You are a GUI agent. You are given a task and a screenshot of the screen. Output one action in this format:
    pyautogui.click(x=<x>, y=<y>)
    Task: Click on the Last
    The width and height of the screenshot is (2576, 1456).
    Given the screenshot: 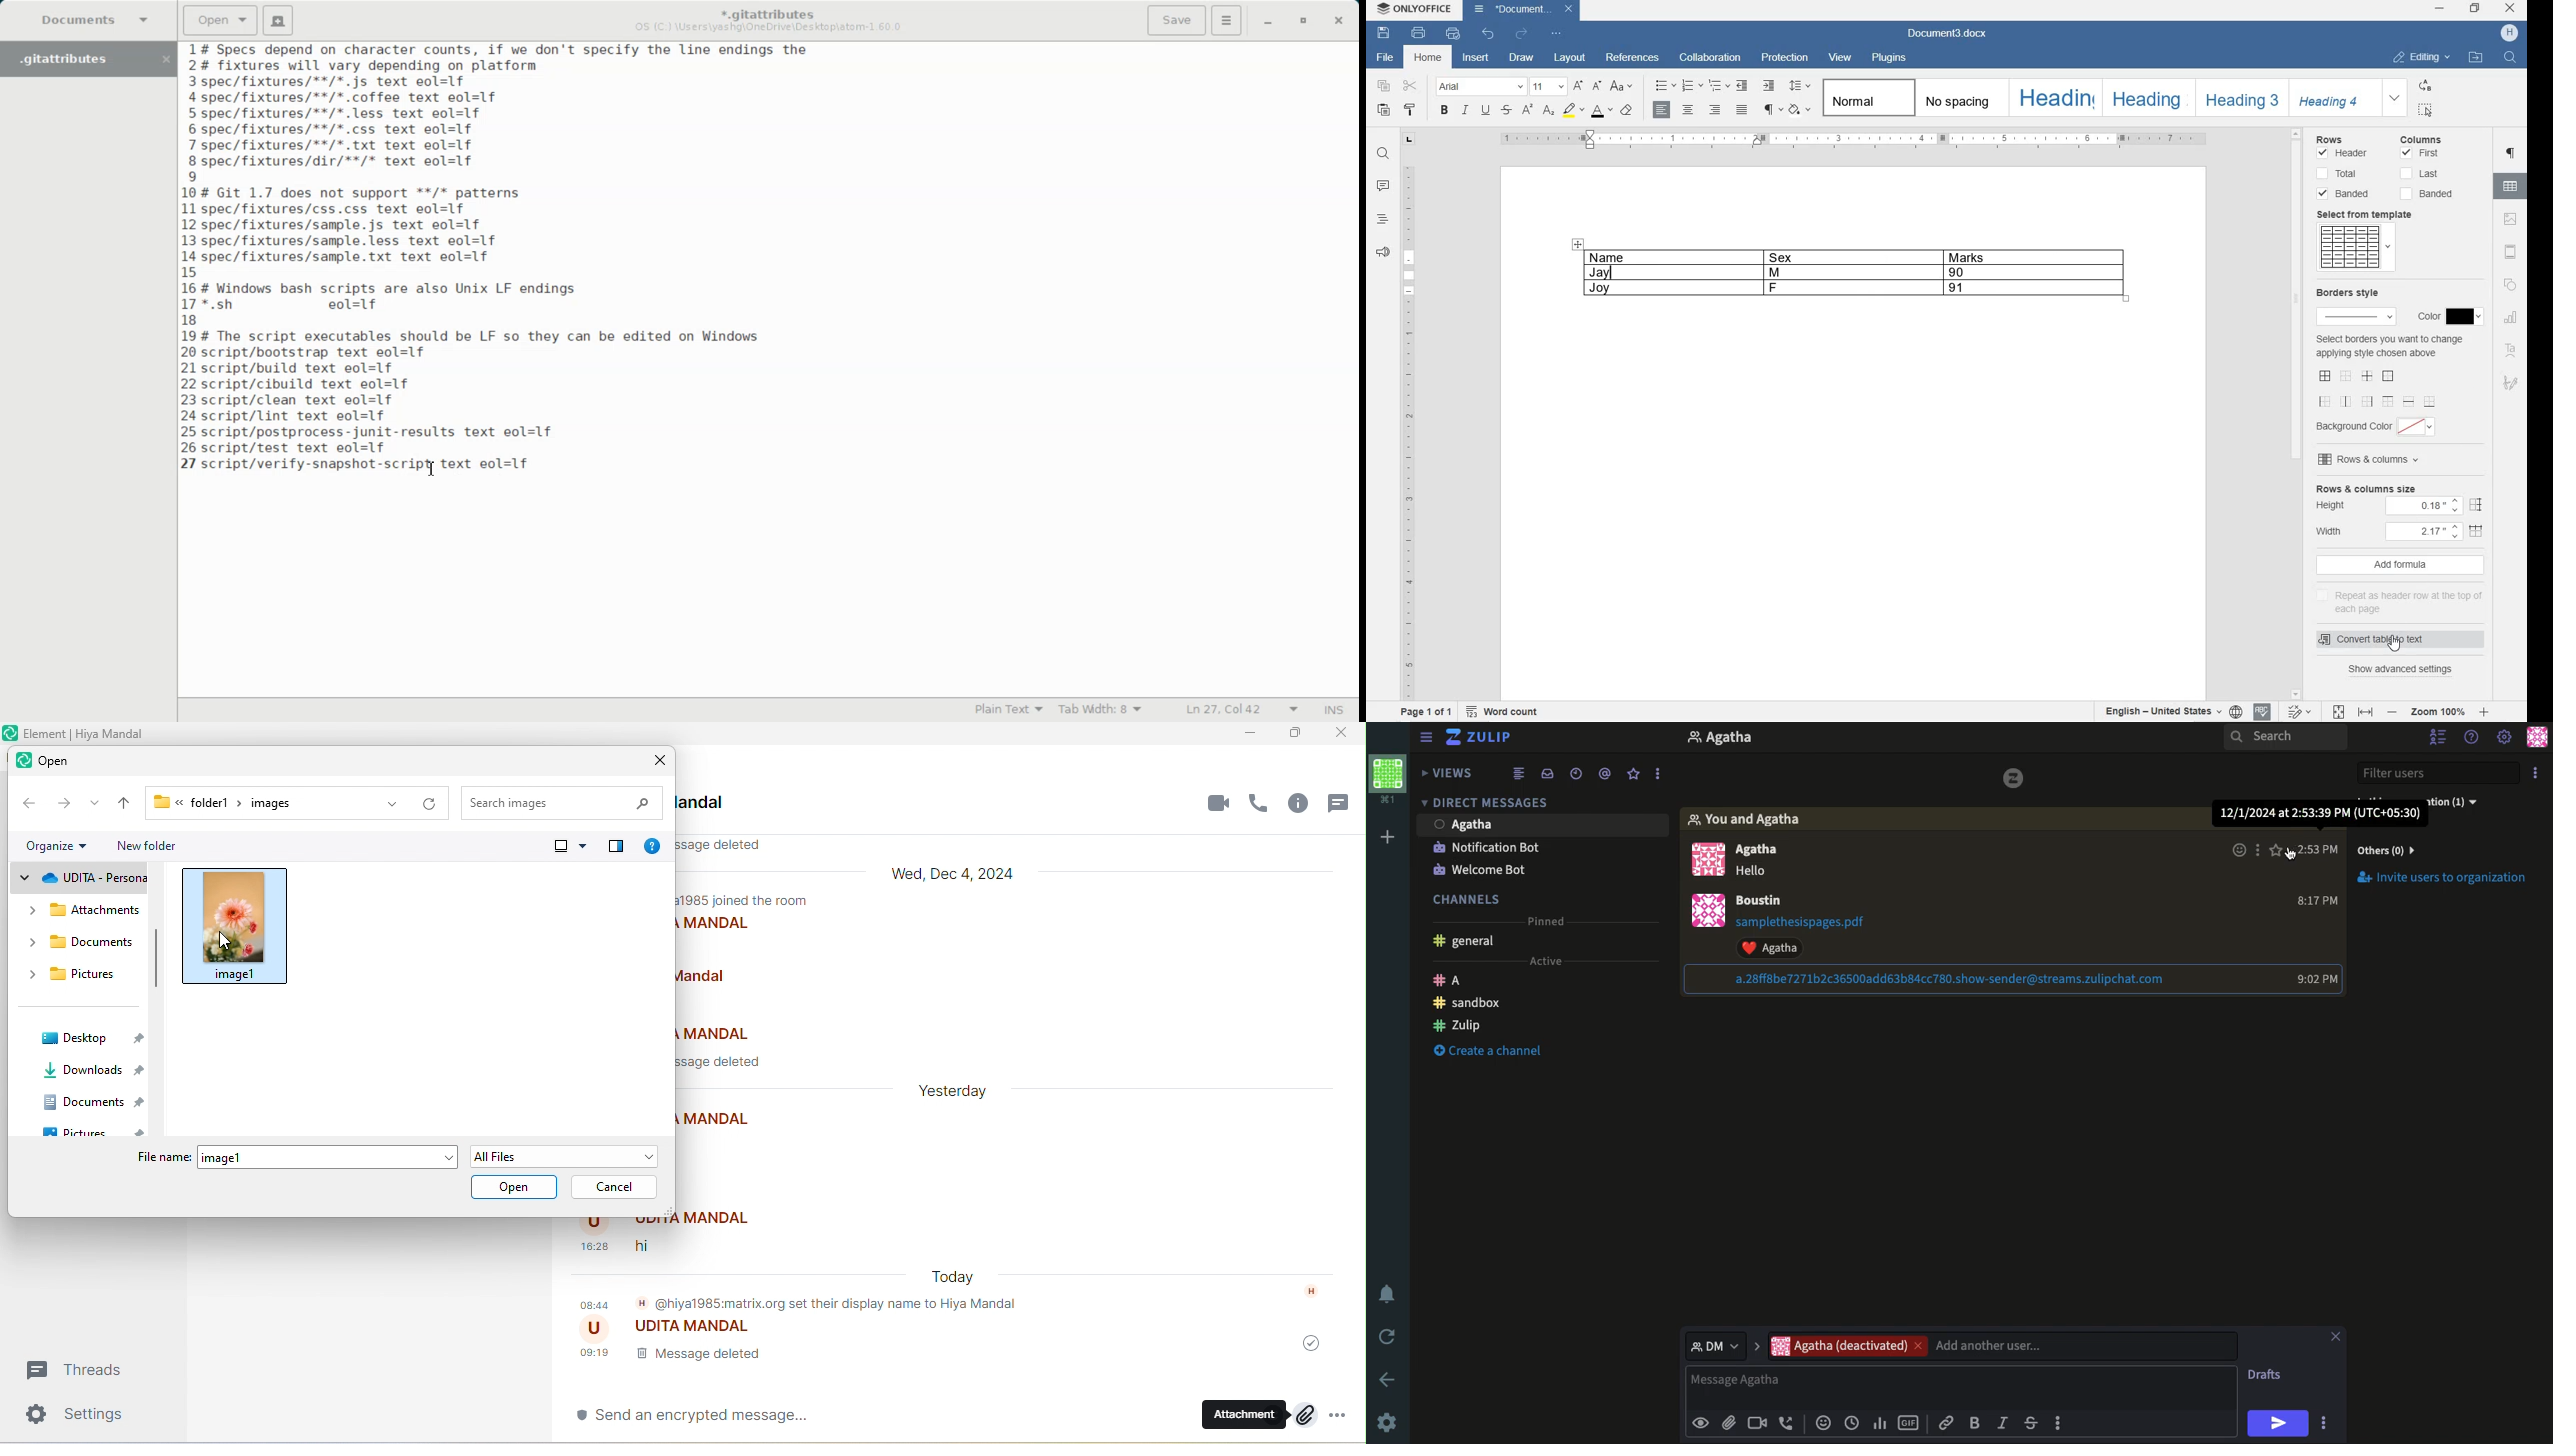 What is the action you would take?
    pyautogui.click(x=2421, y=174)
    